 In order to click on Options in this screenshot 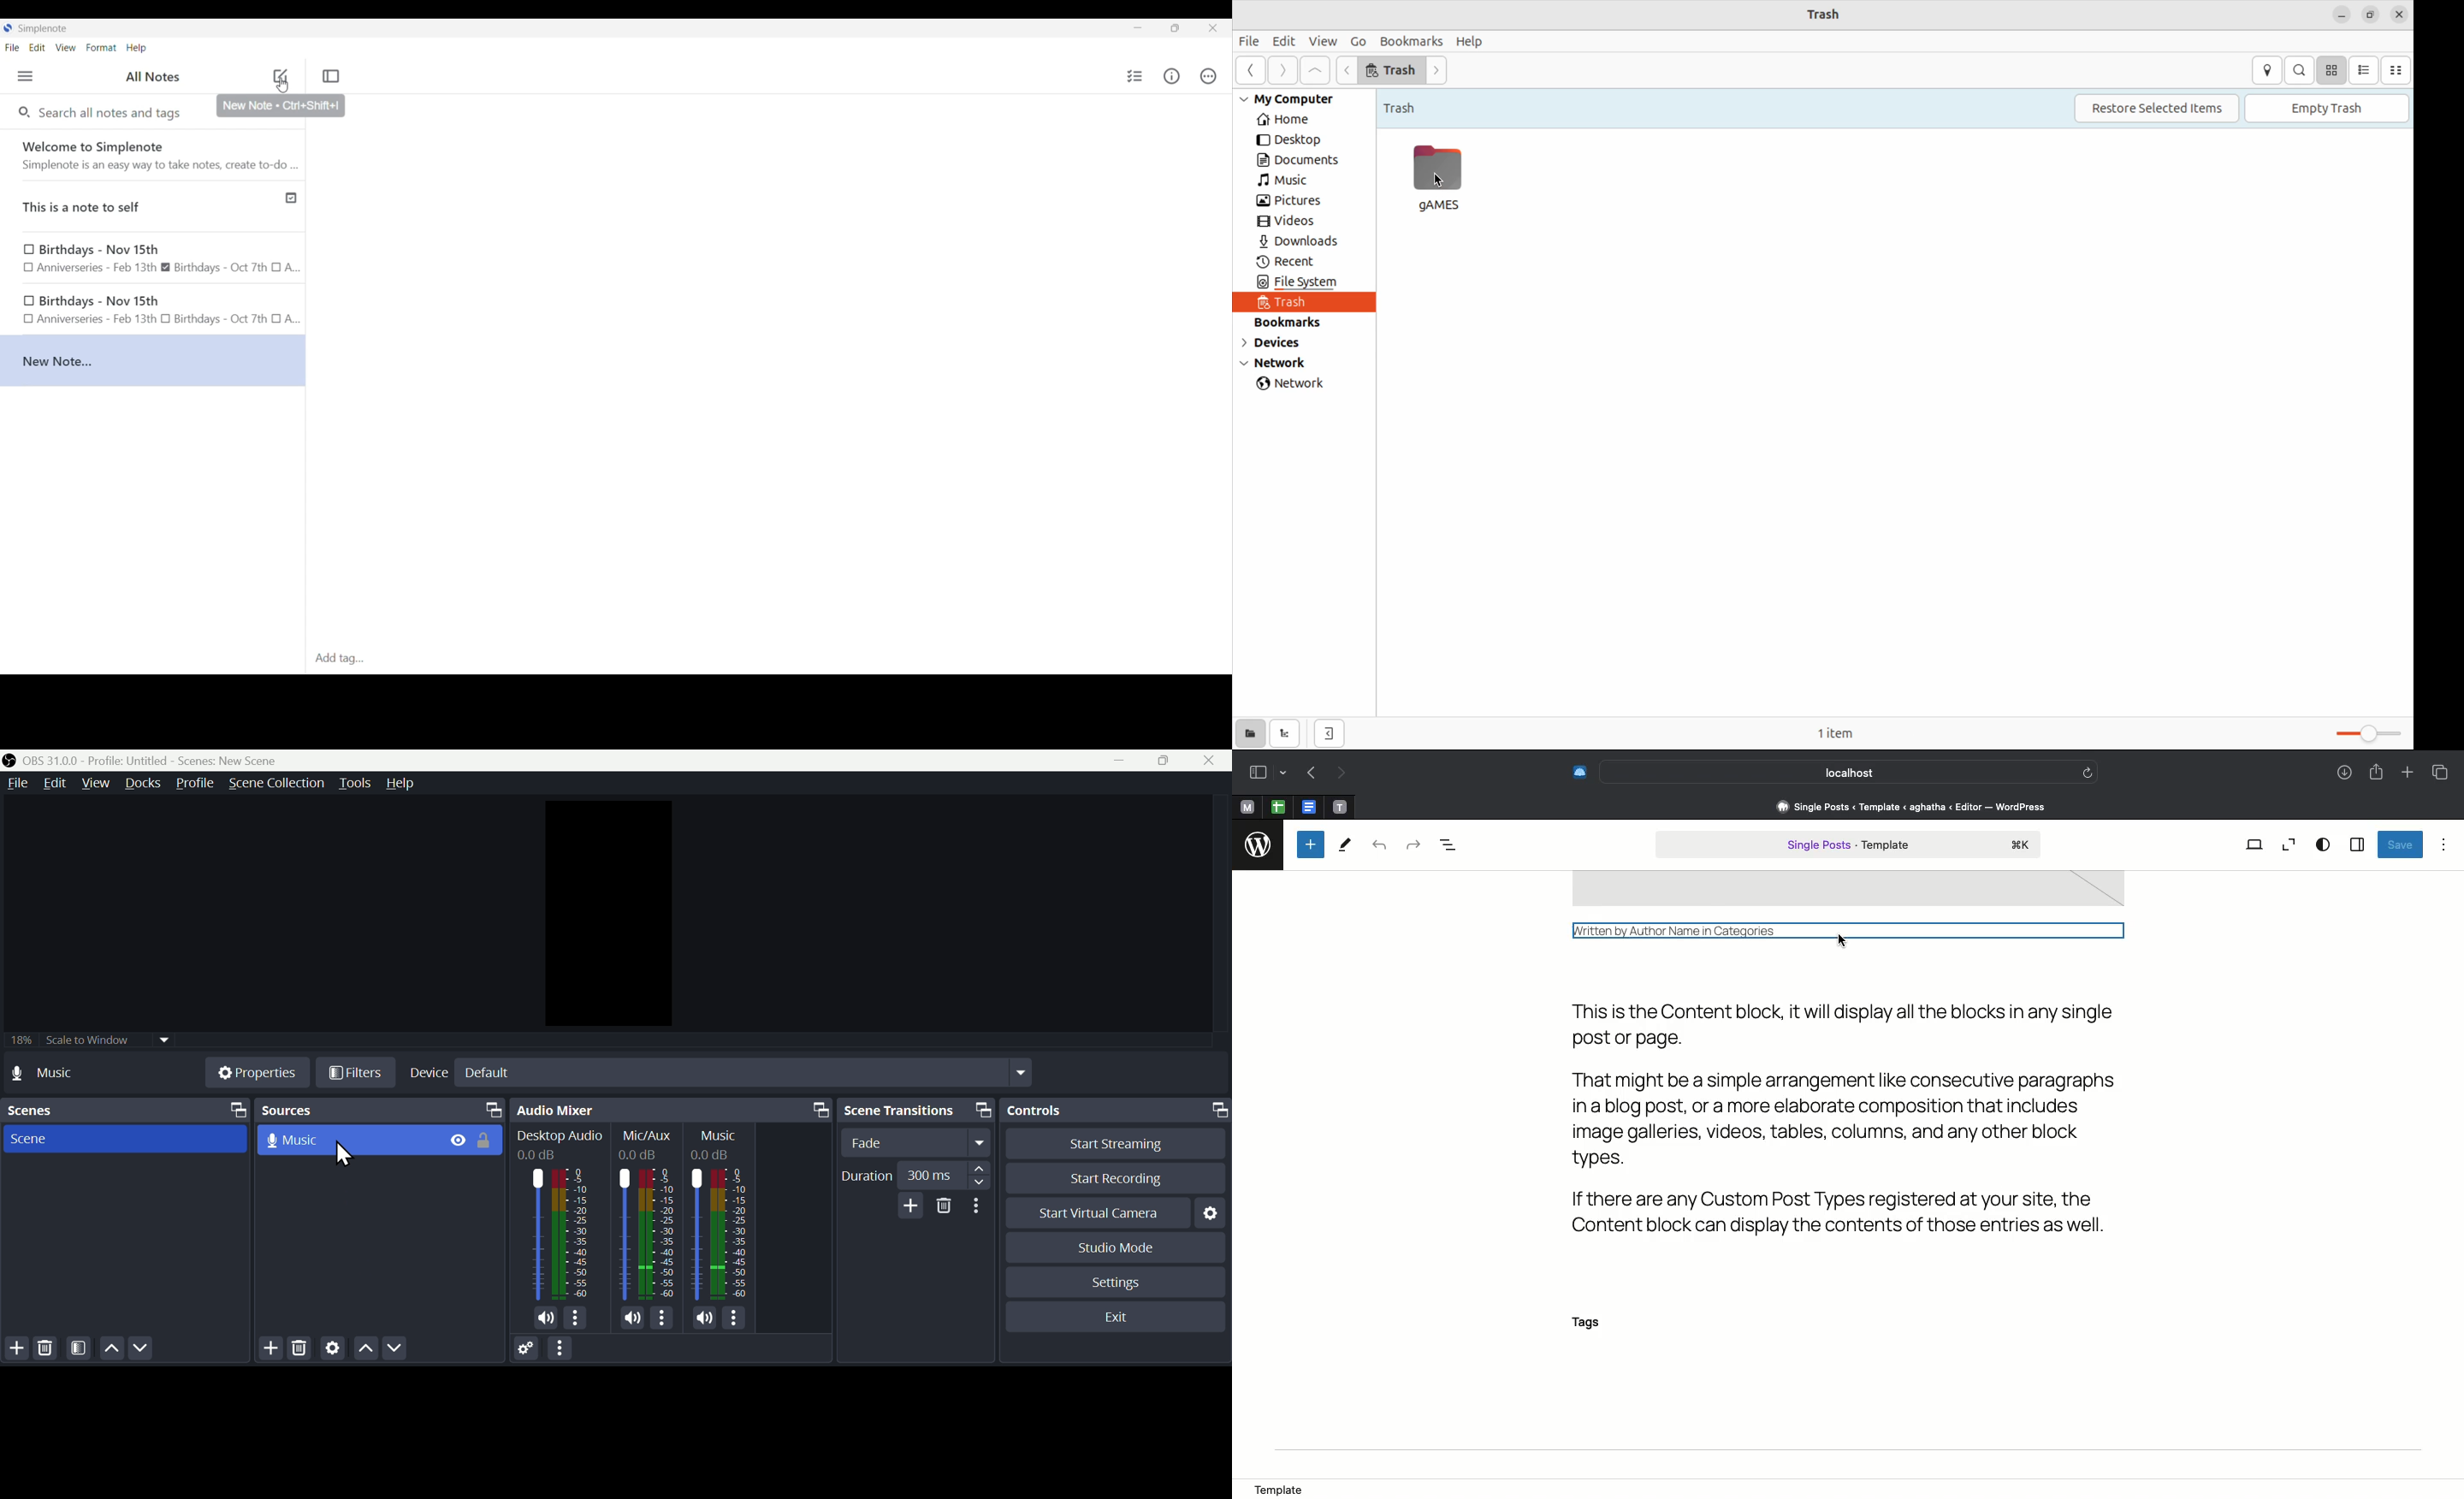, I will do `click(662, 1319)`.